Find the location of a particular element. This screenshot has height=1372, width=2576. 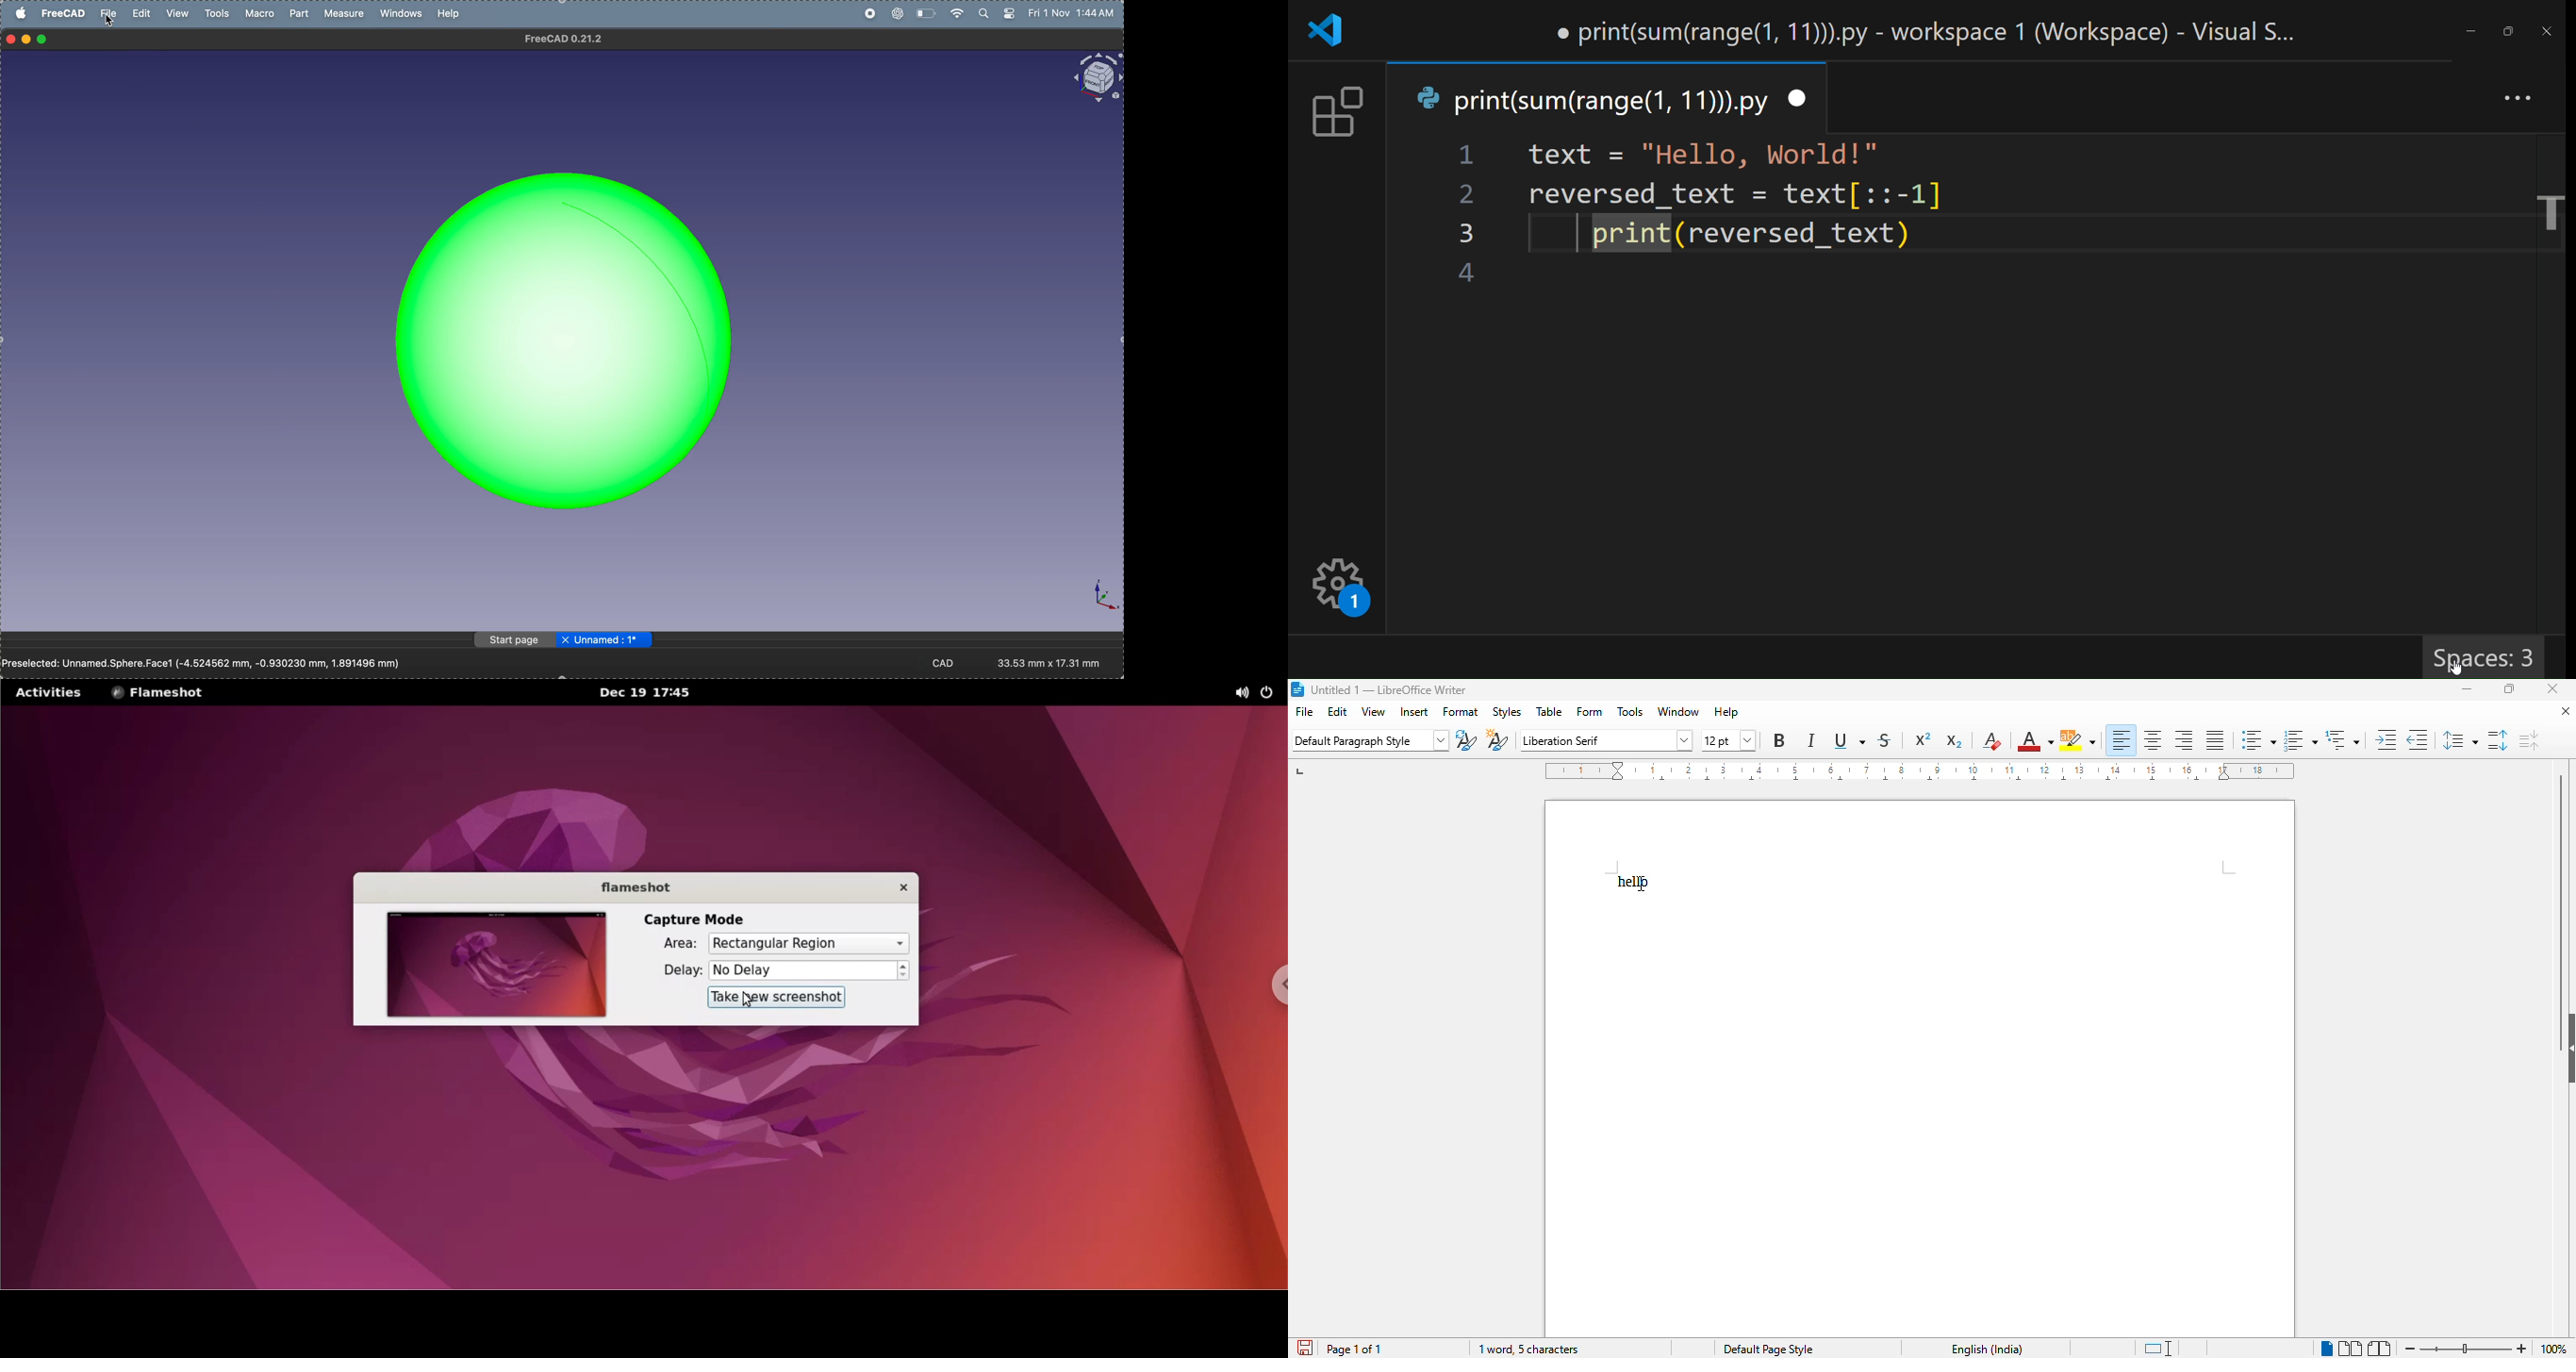

close is located at coordinates (2553, 687).